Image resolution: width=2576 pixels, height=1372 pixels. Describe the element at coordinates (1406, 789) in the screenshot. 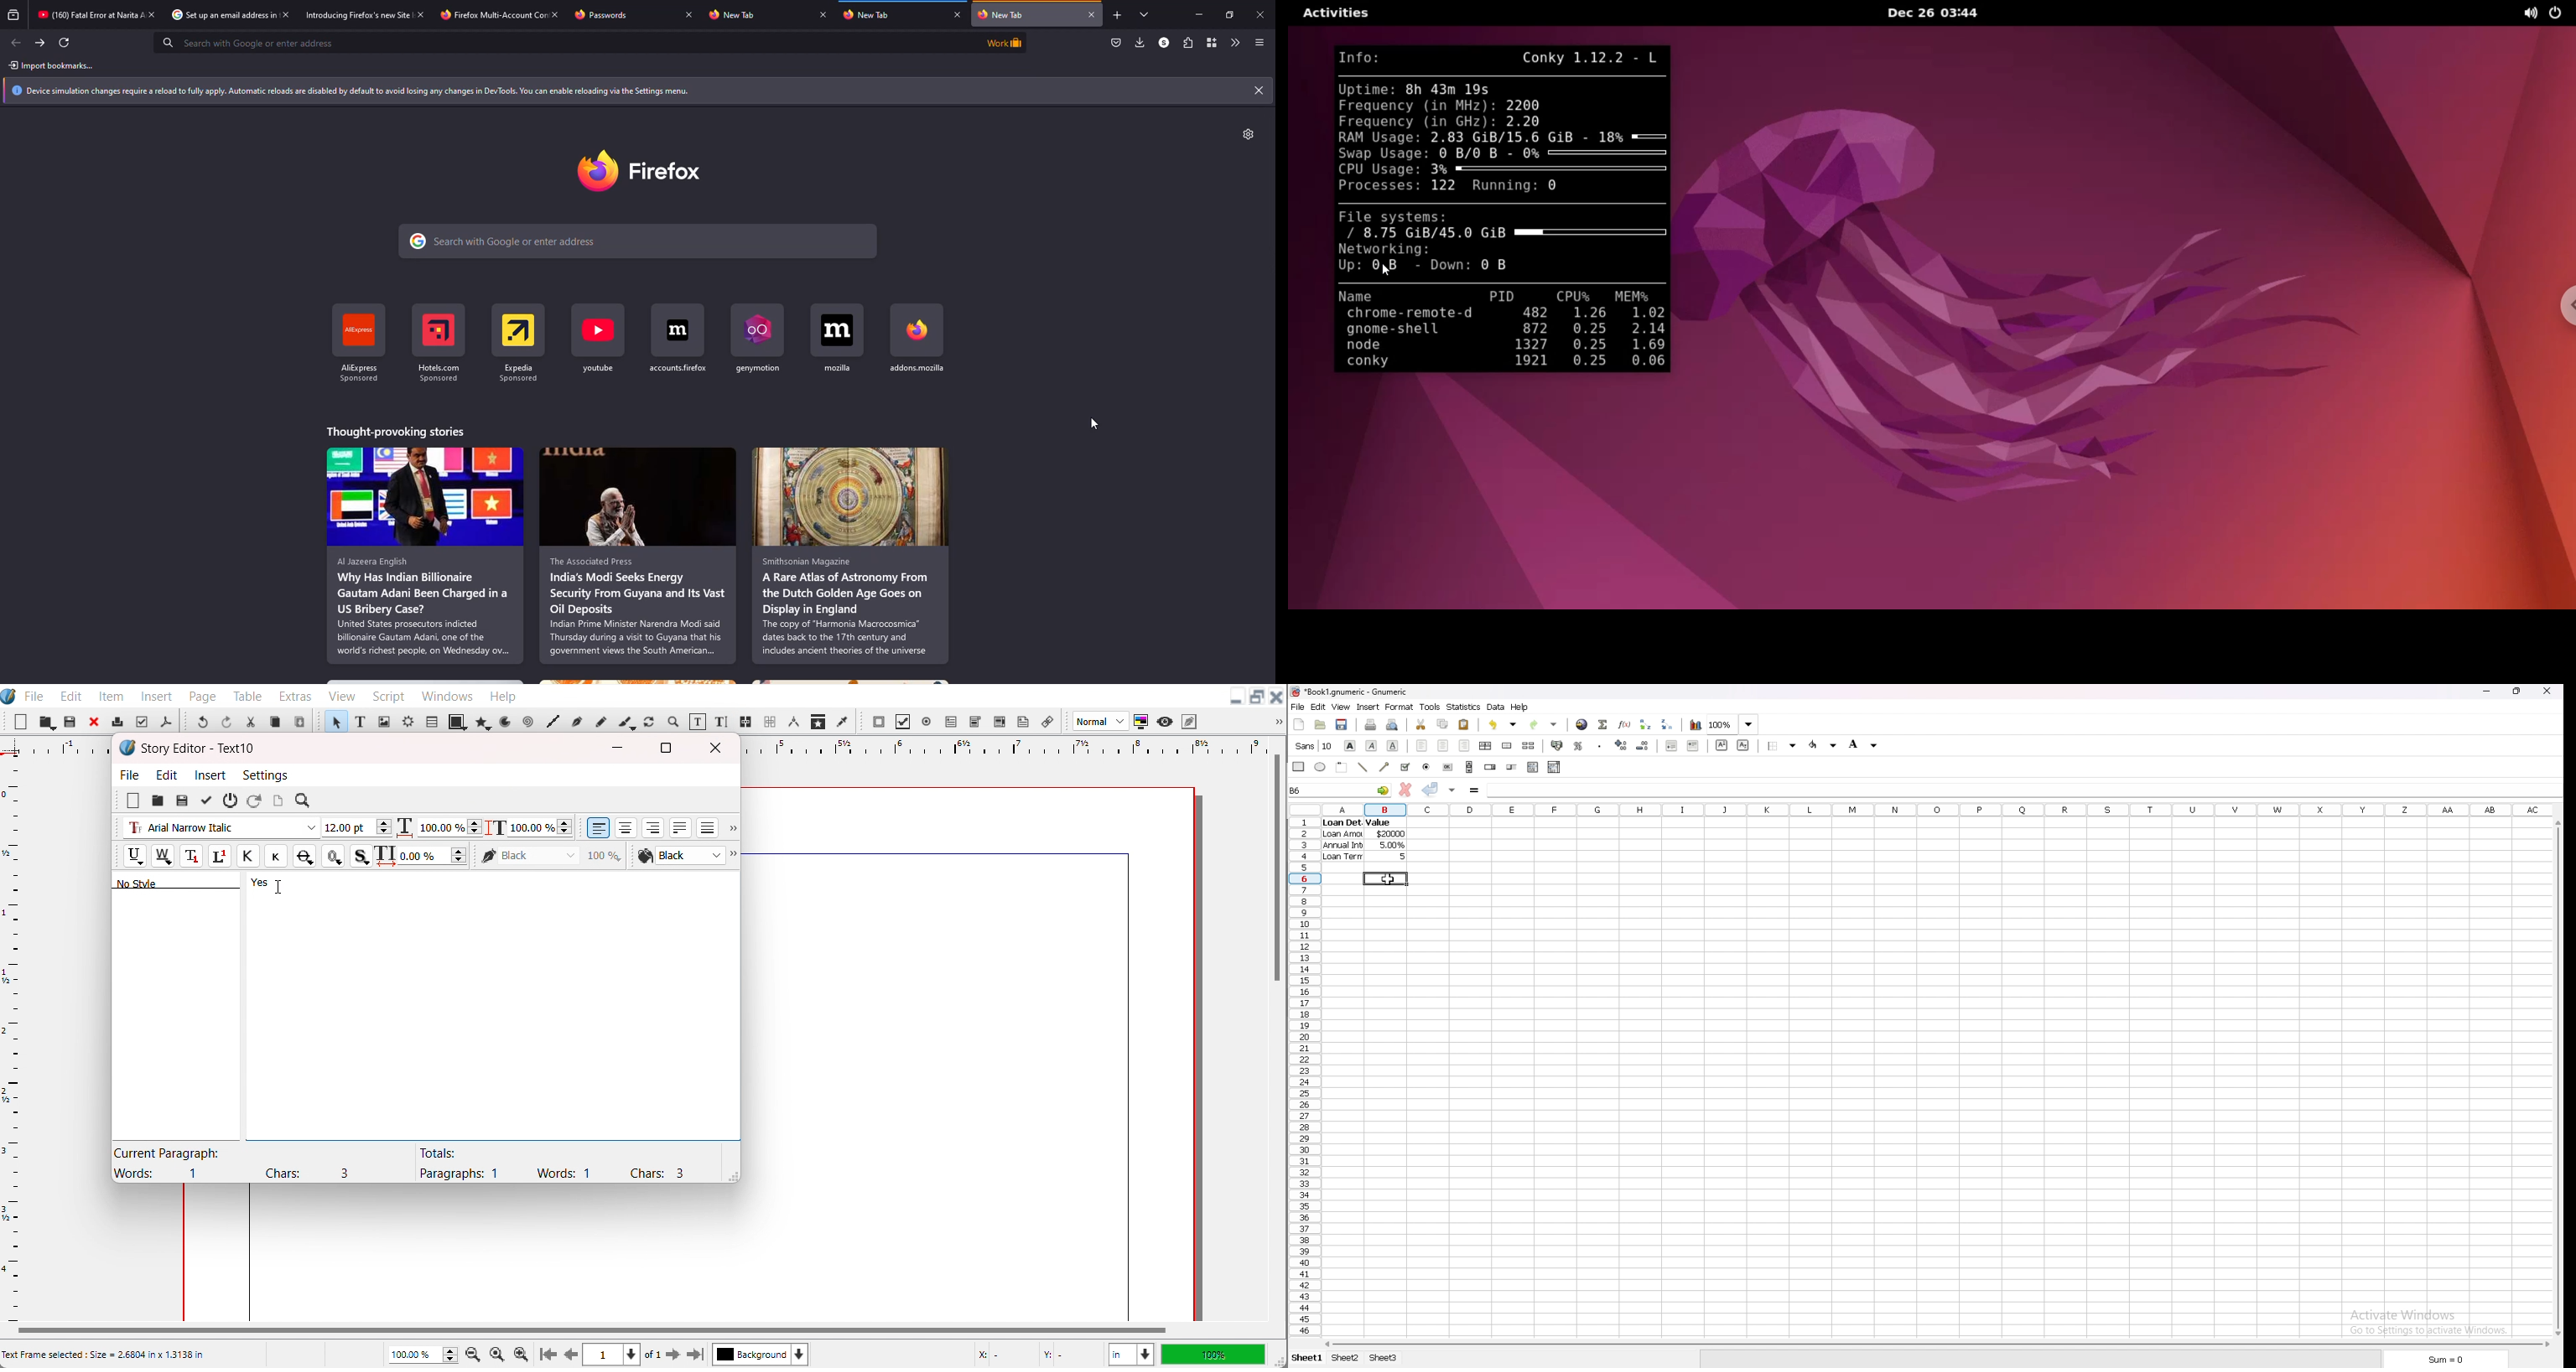

I see `cancel change` at that location.